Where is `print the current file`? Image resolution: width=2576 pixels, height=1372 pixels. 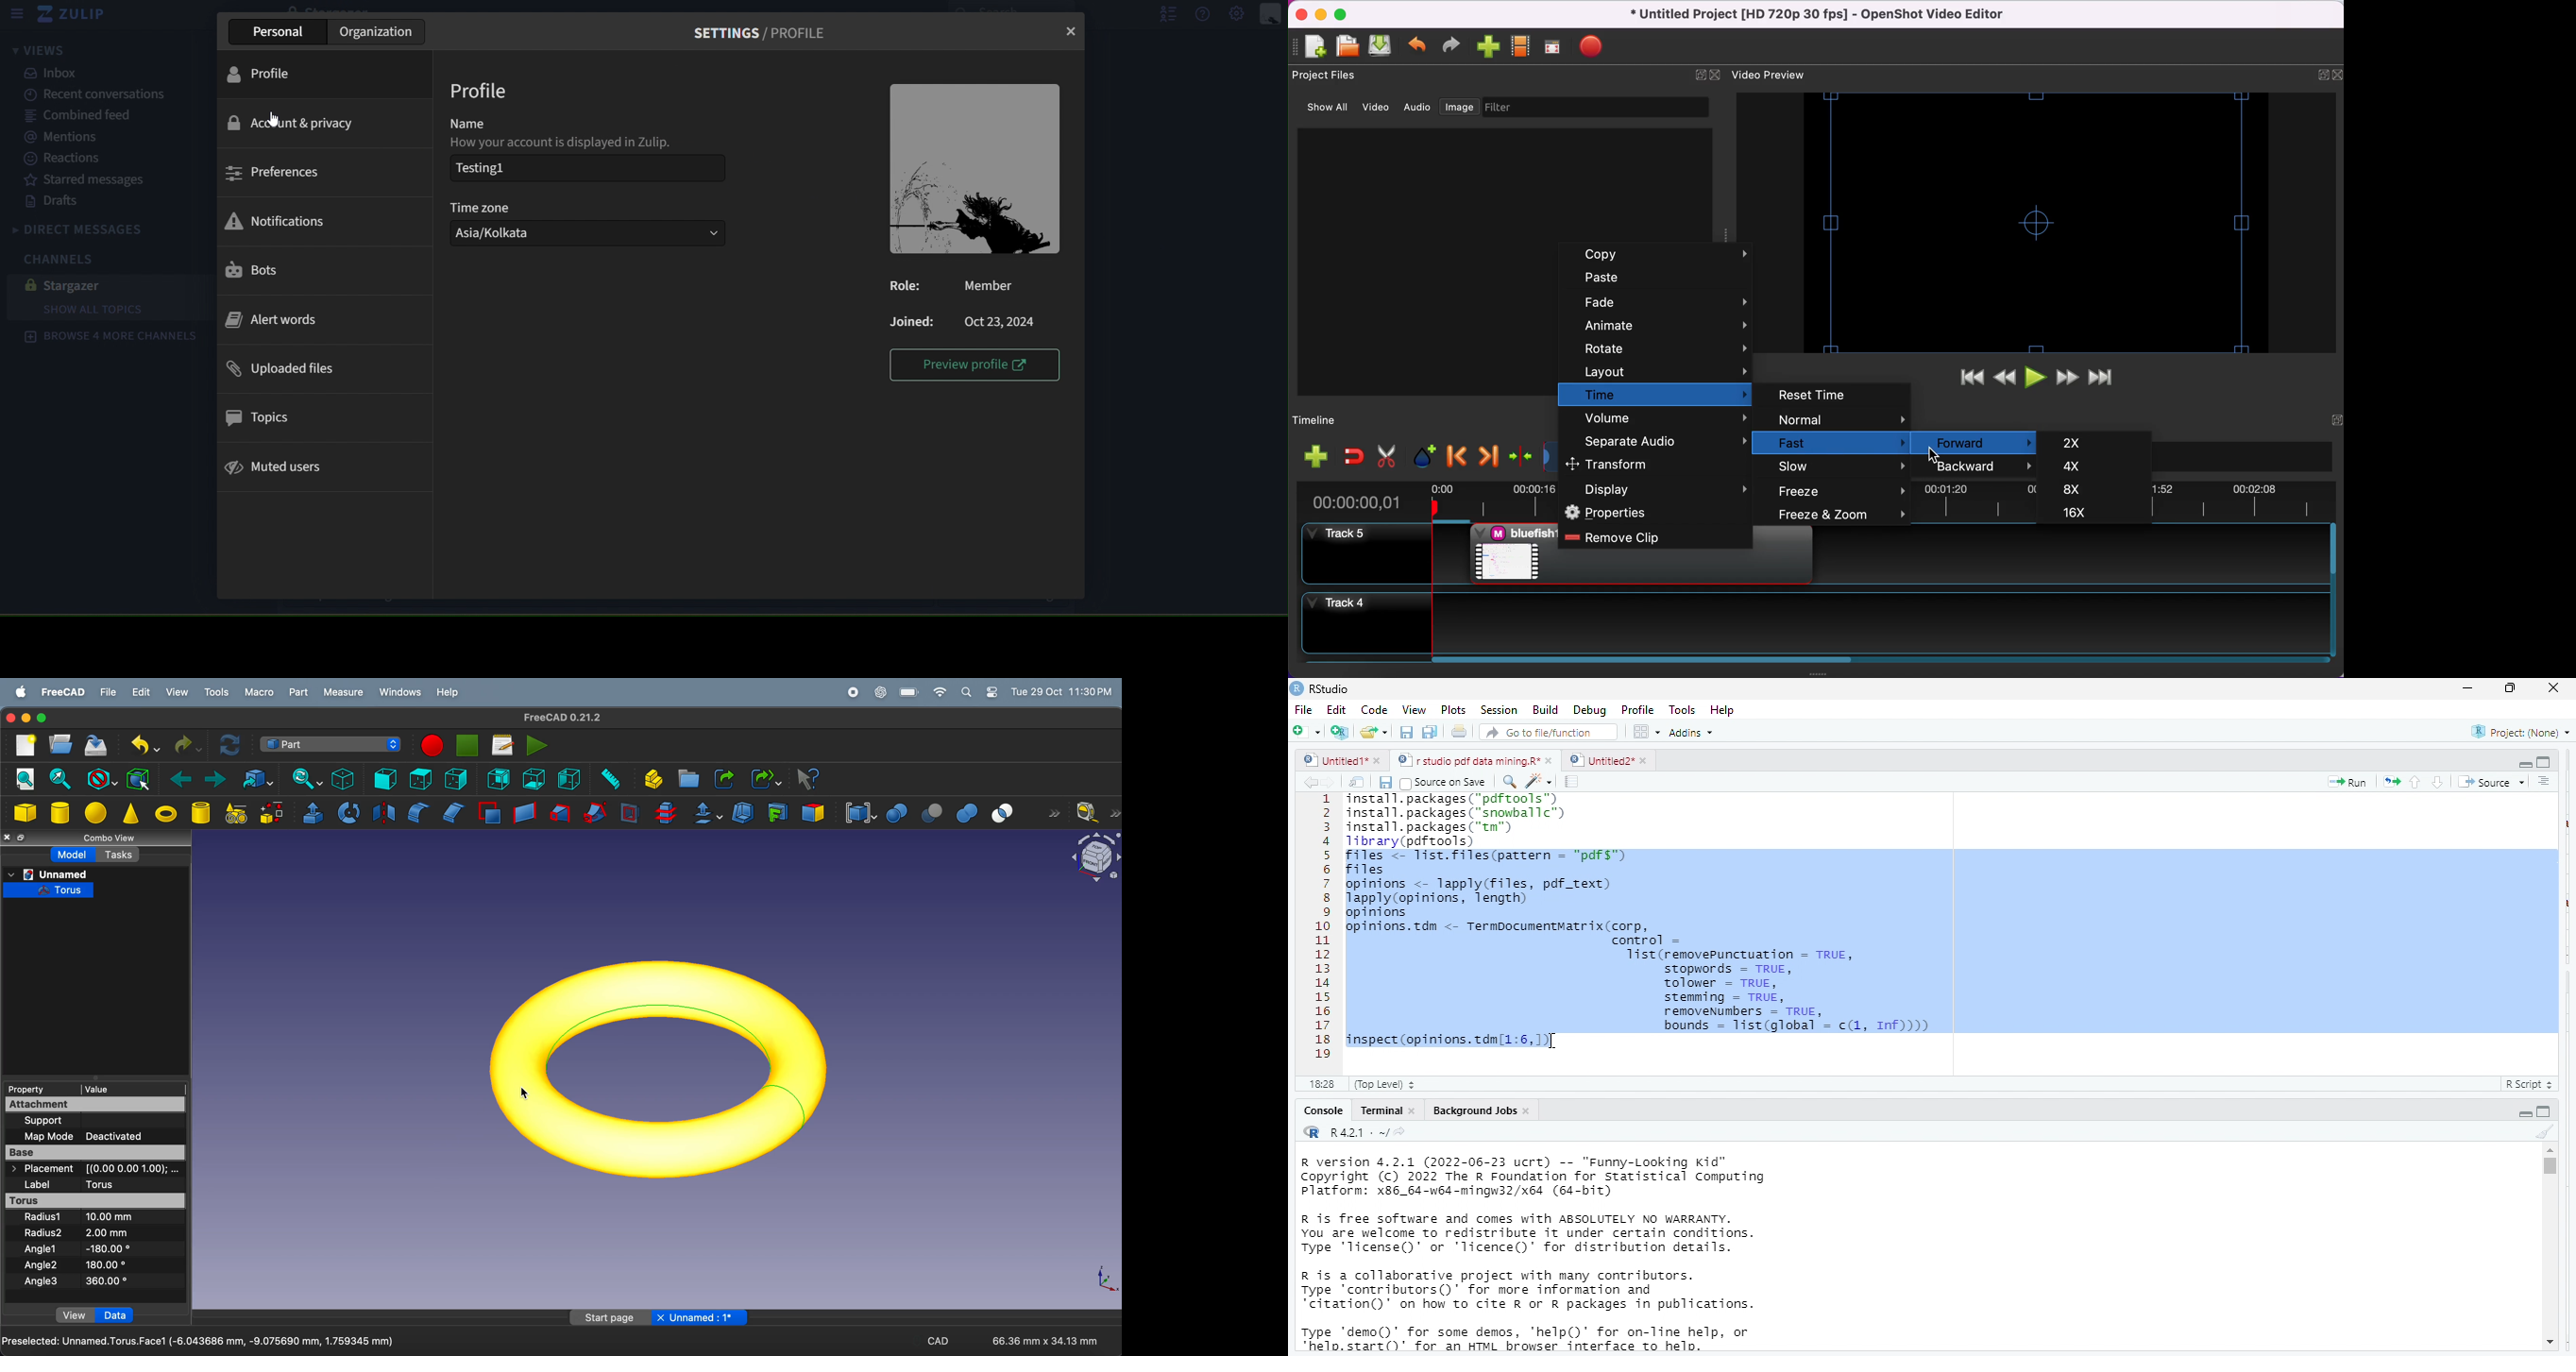
print the current file is located at coordinates (1460, 733).